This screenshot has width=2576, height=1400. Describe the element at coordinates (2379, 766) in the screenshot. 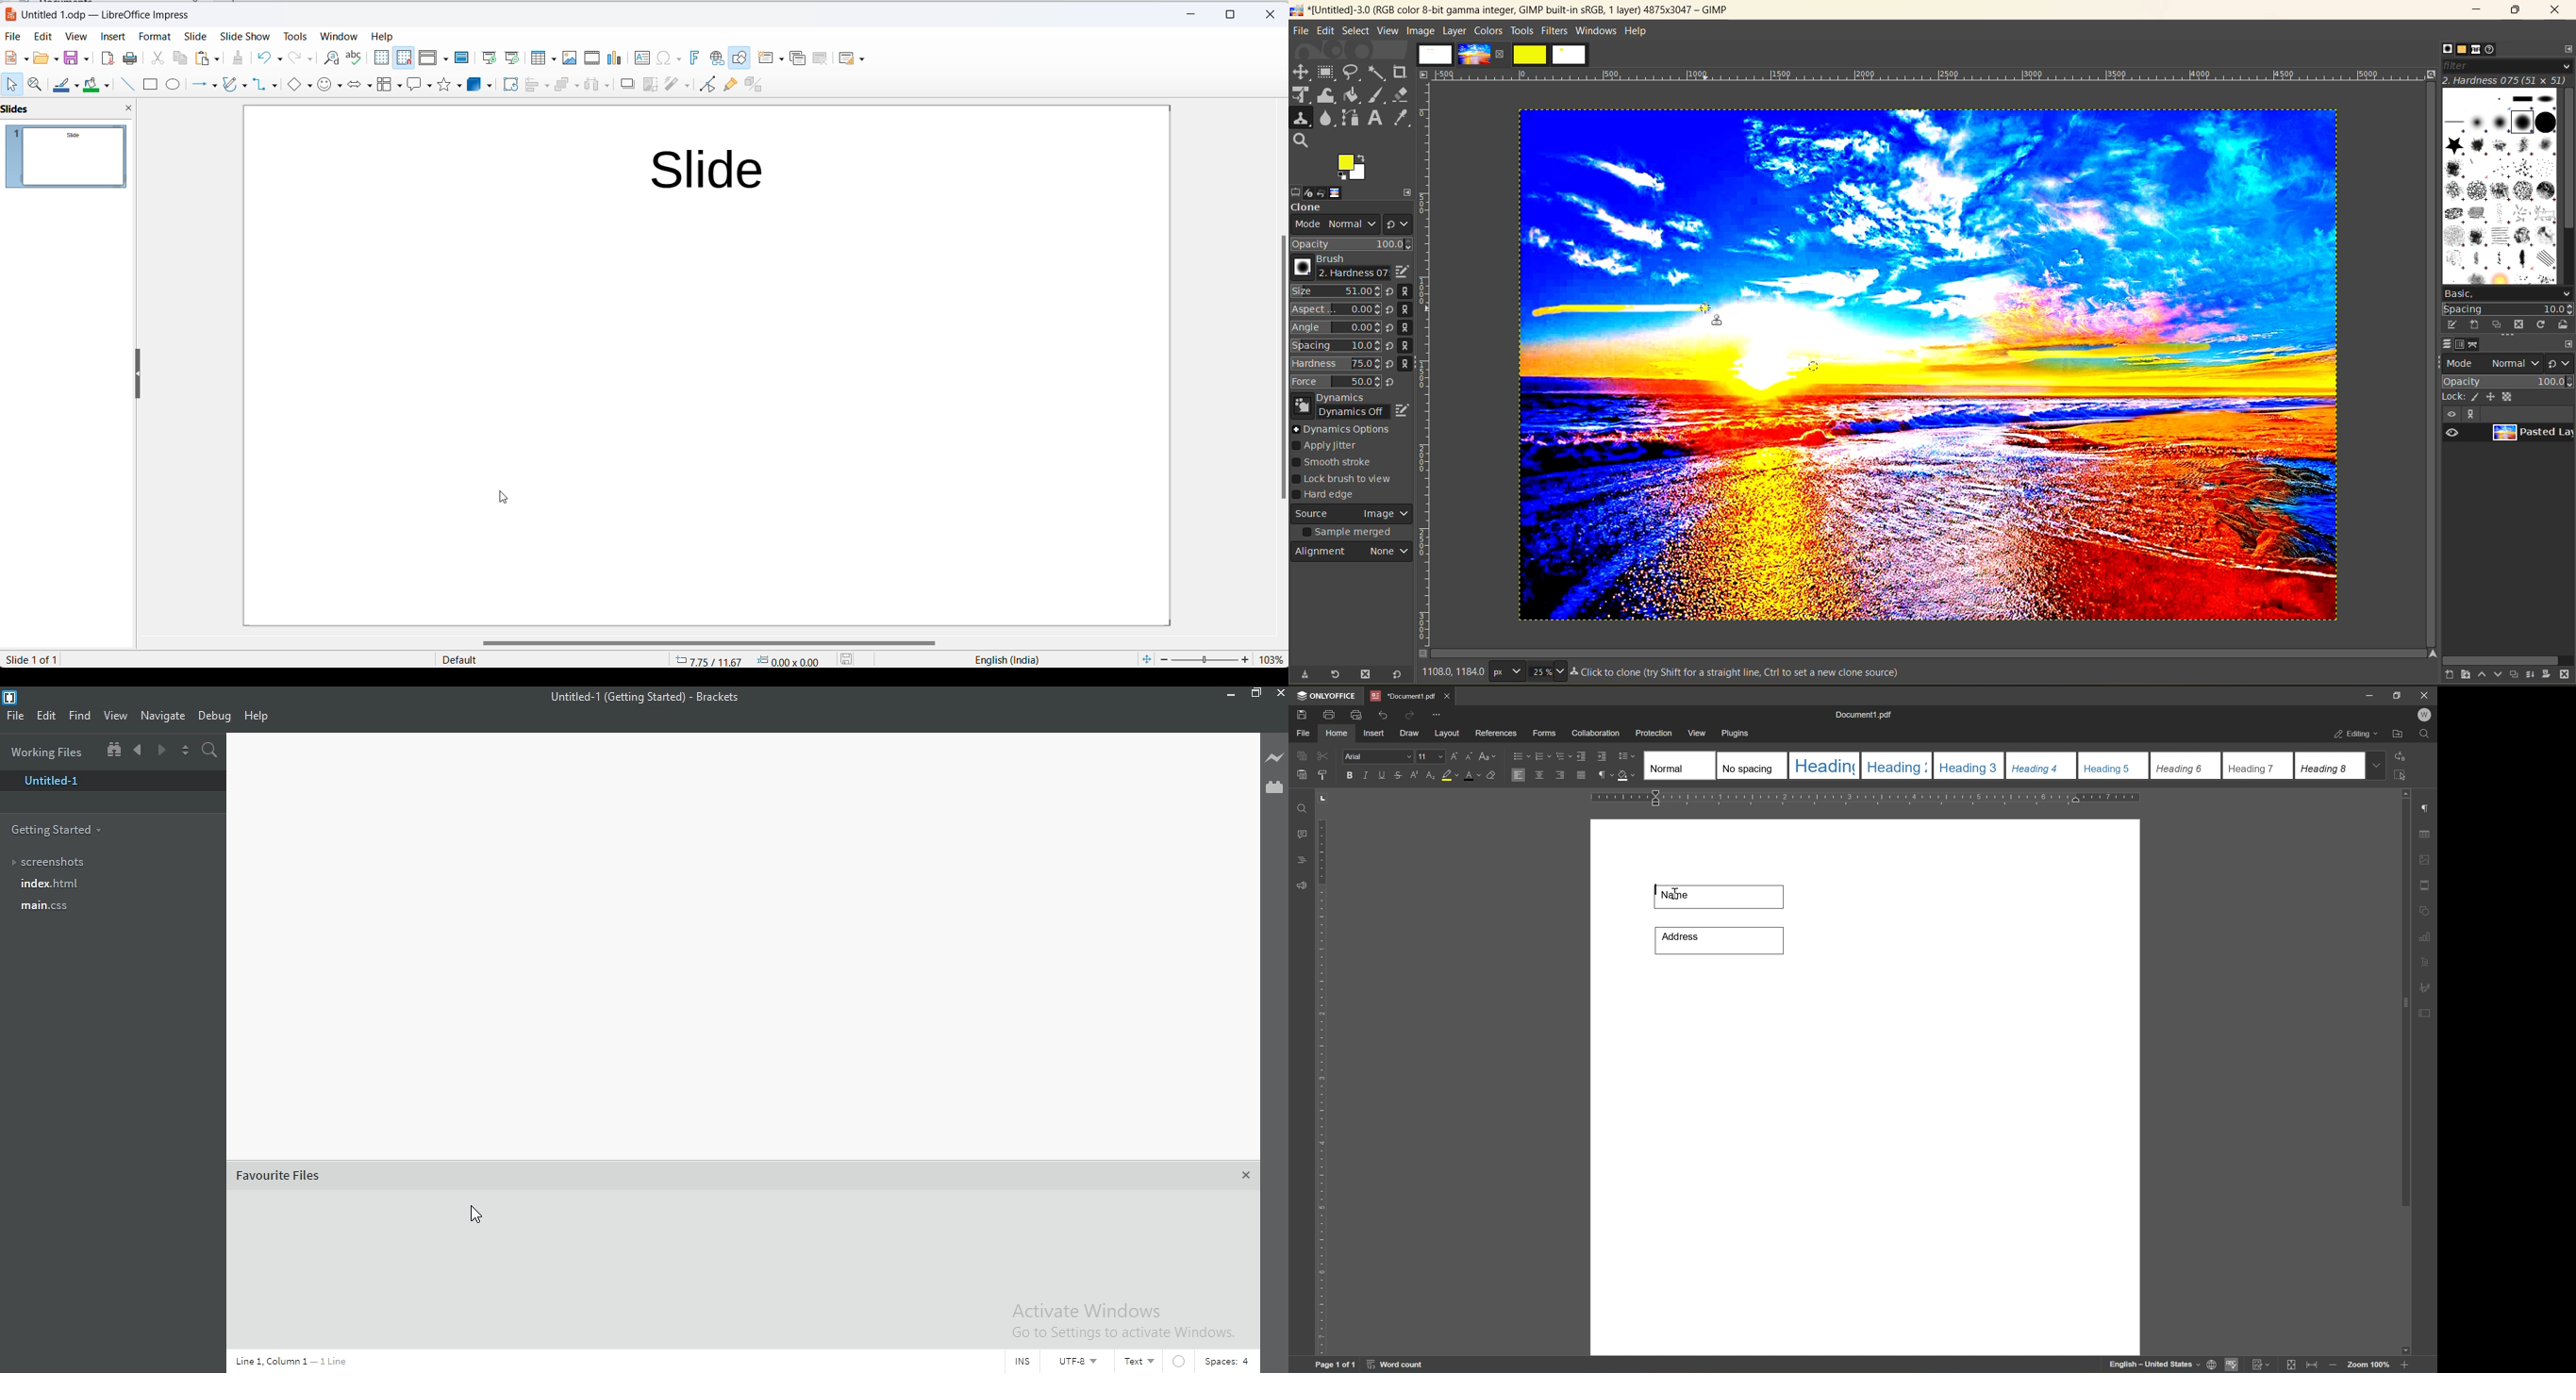

I see `drop down` at that location.